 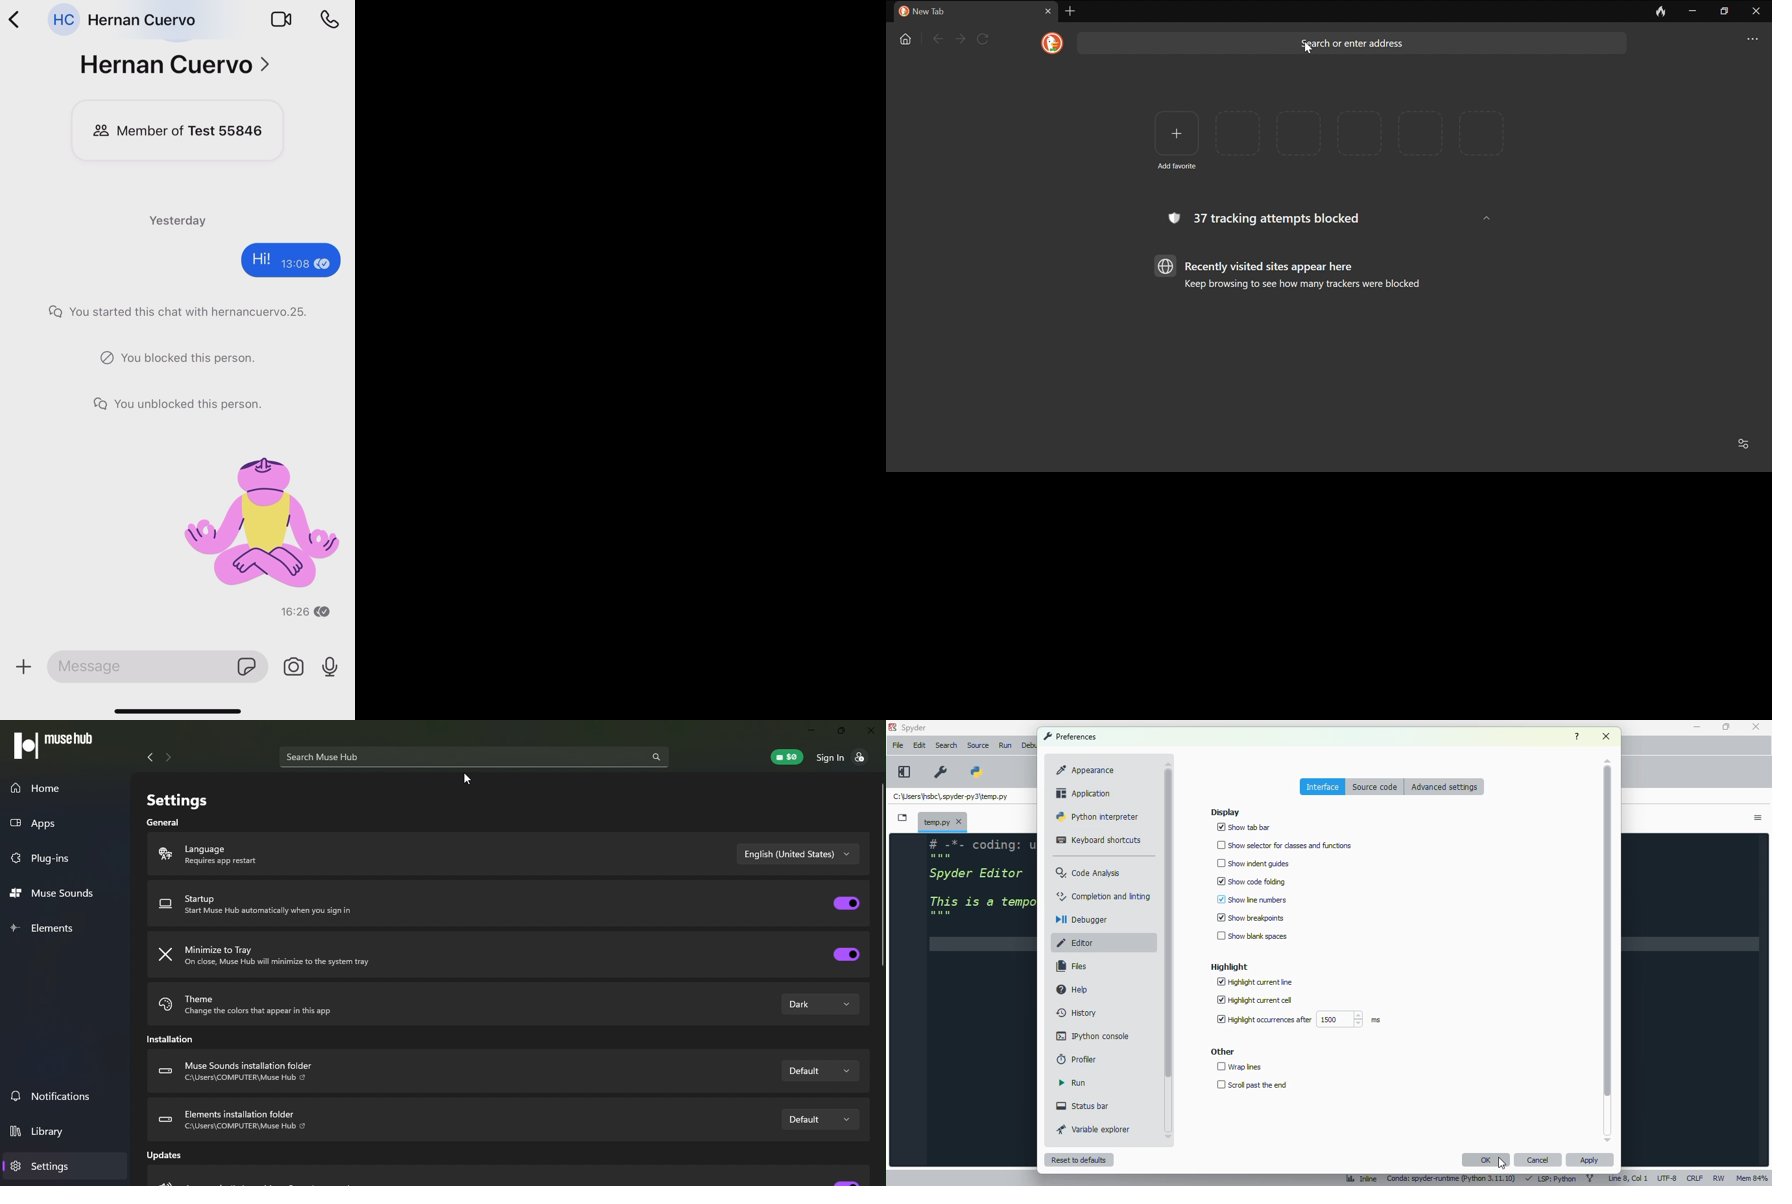 I want to click on close, so click(x=1605, y=736).